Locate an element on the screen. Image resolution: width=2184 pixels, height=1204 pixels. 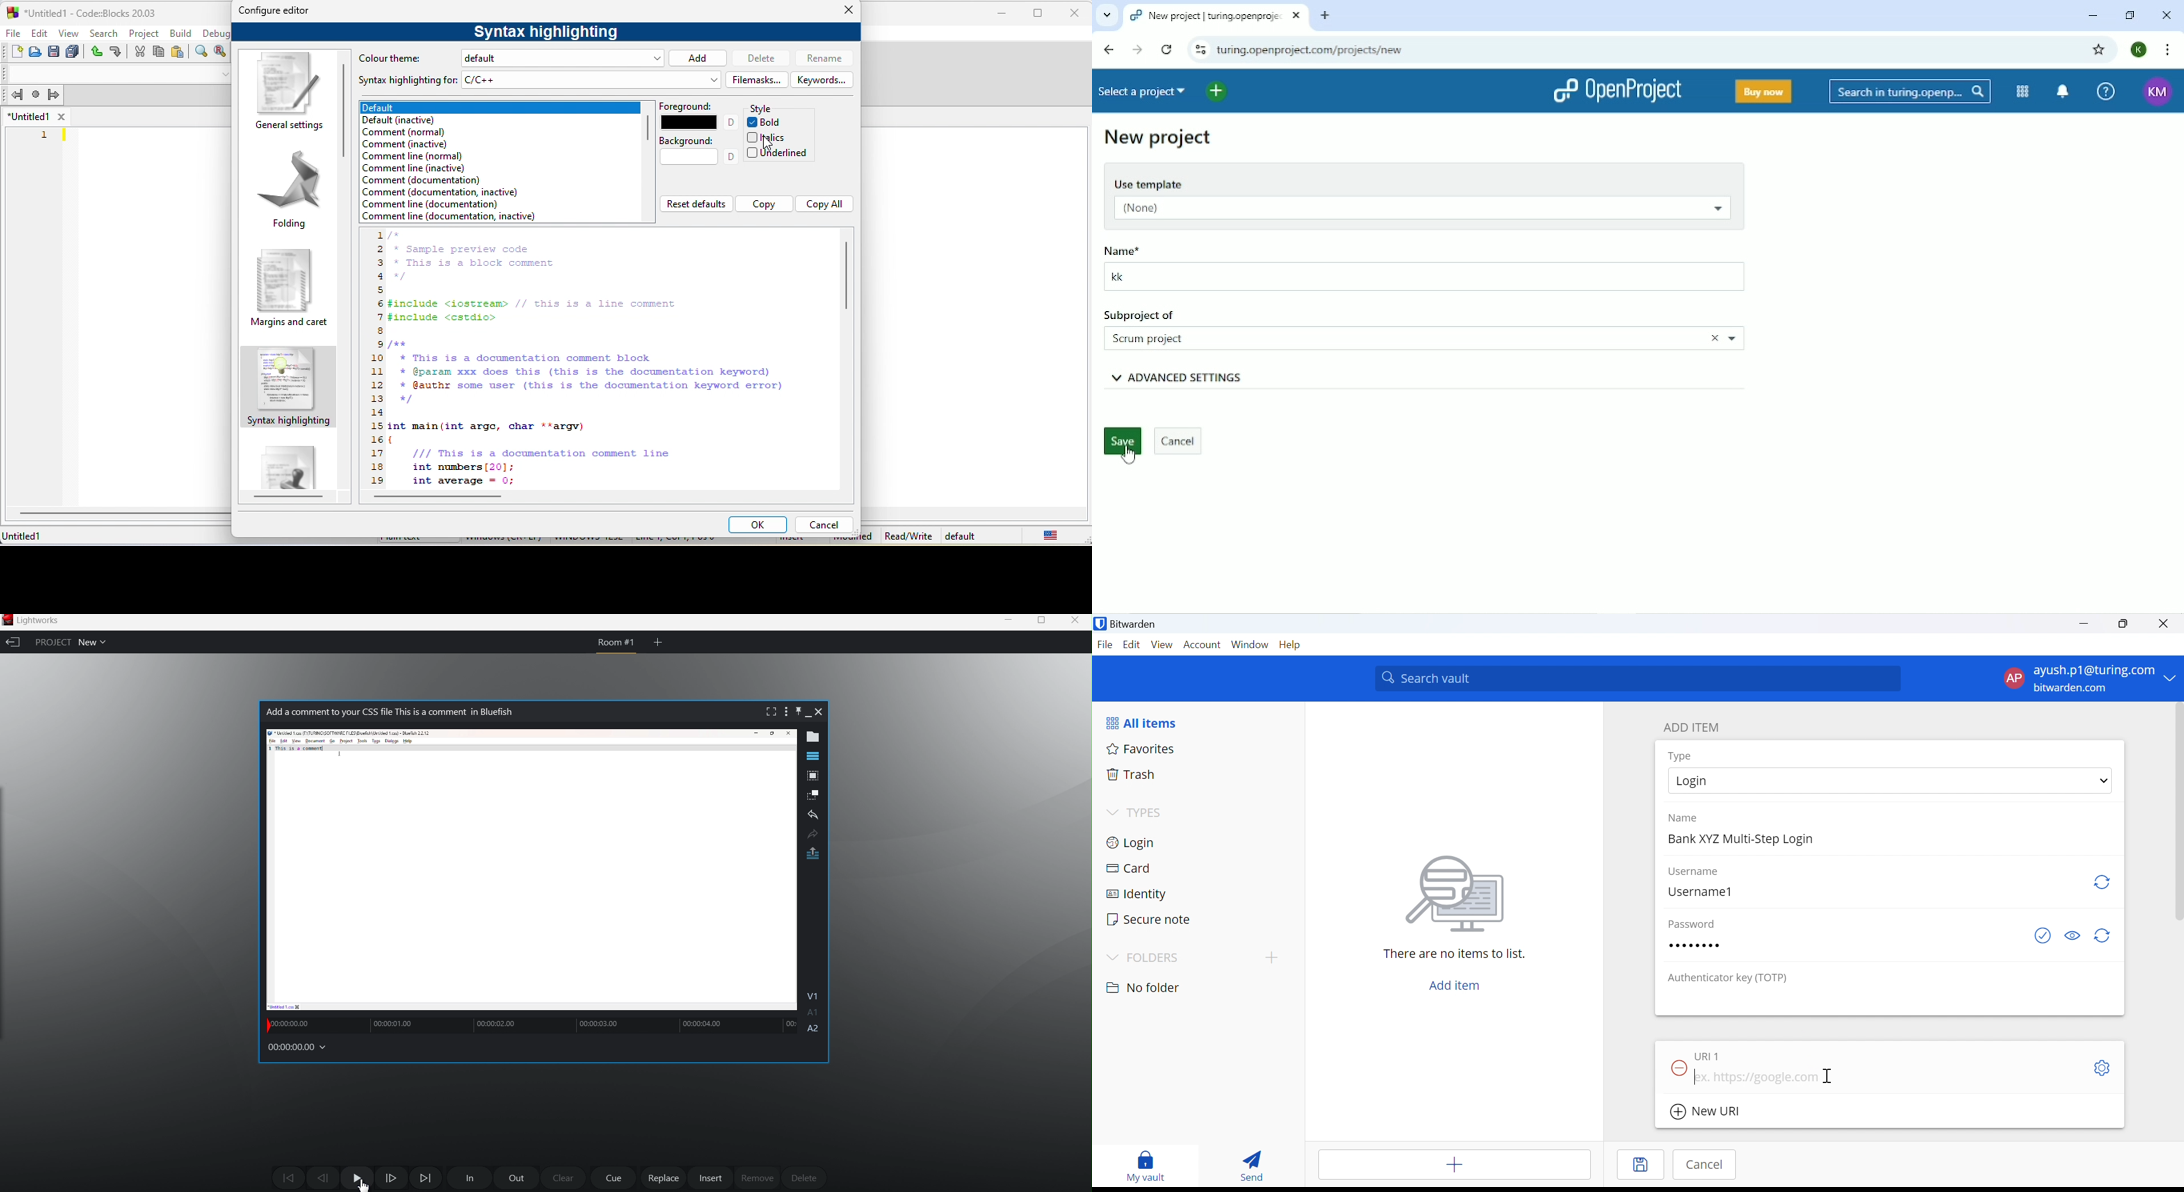
vertical scroll bar is located at coordinates (849, 275).